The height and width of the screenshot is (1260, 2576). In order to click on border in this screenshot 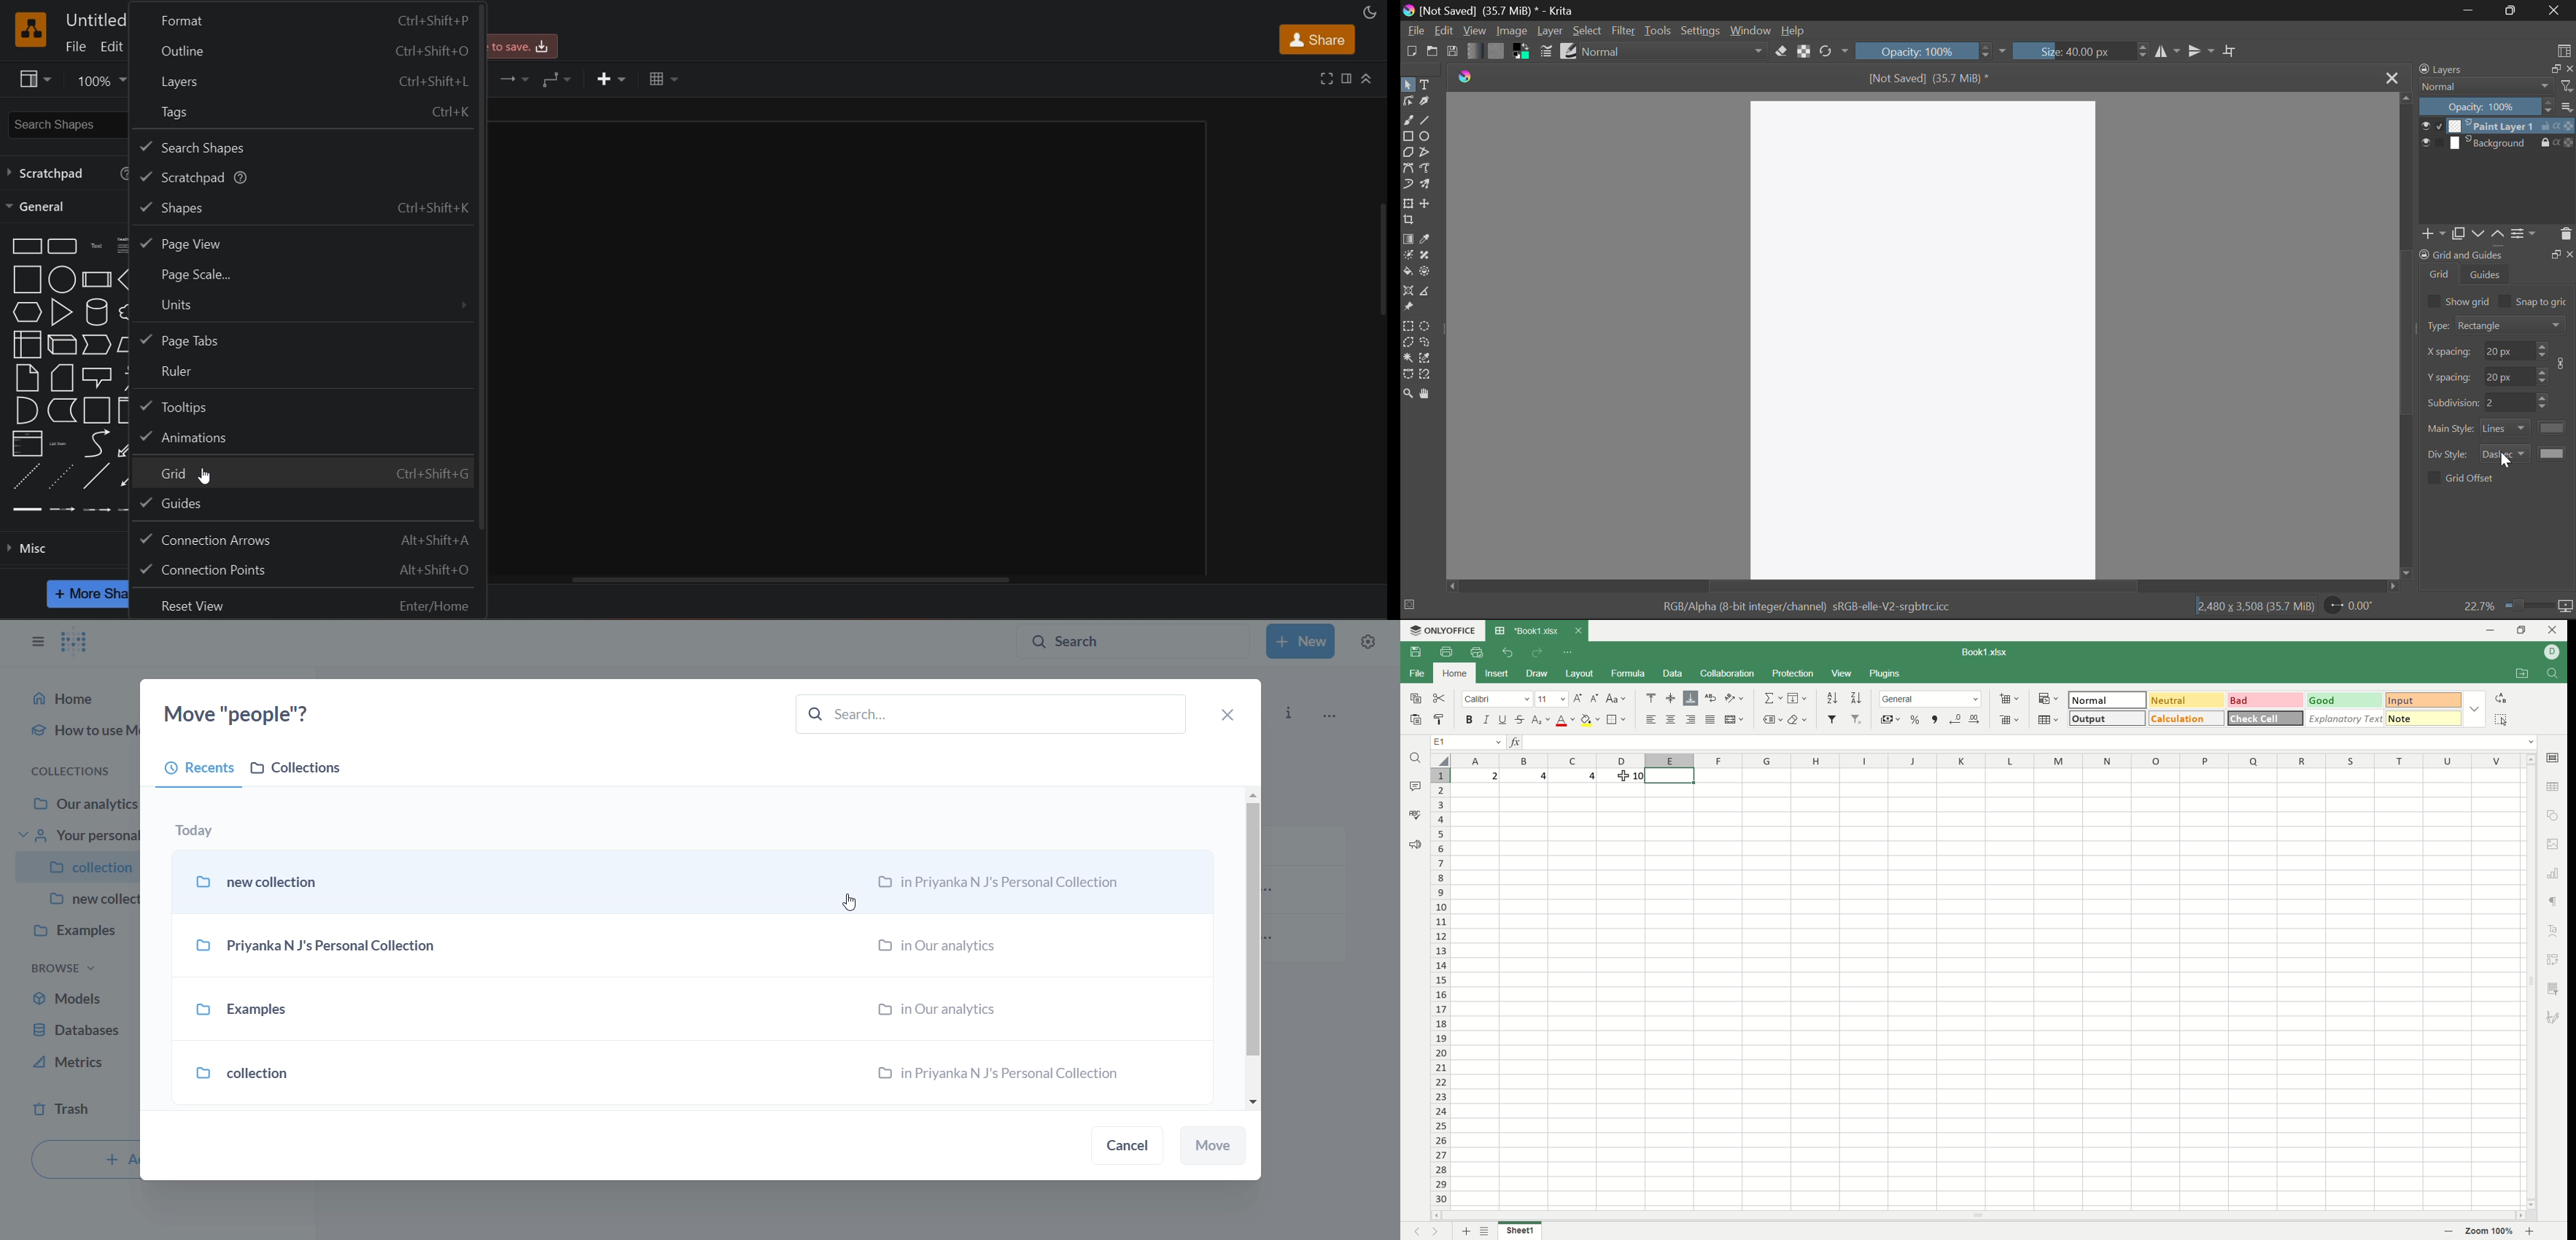, I will do `click(1617, 718)`.